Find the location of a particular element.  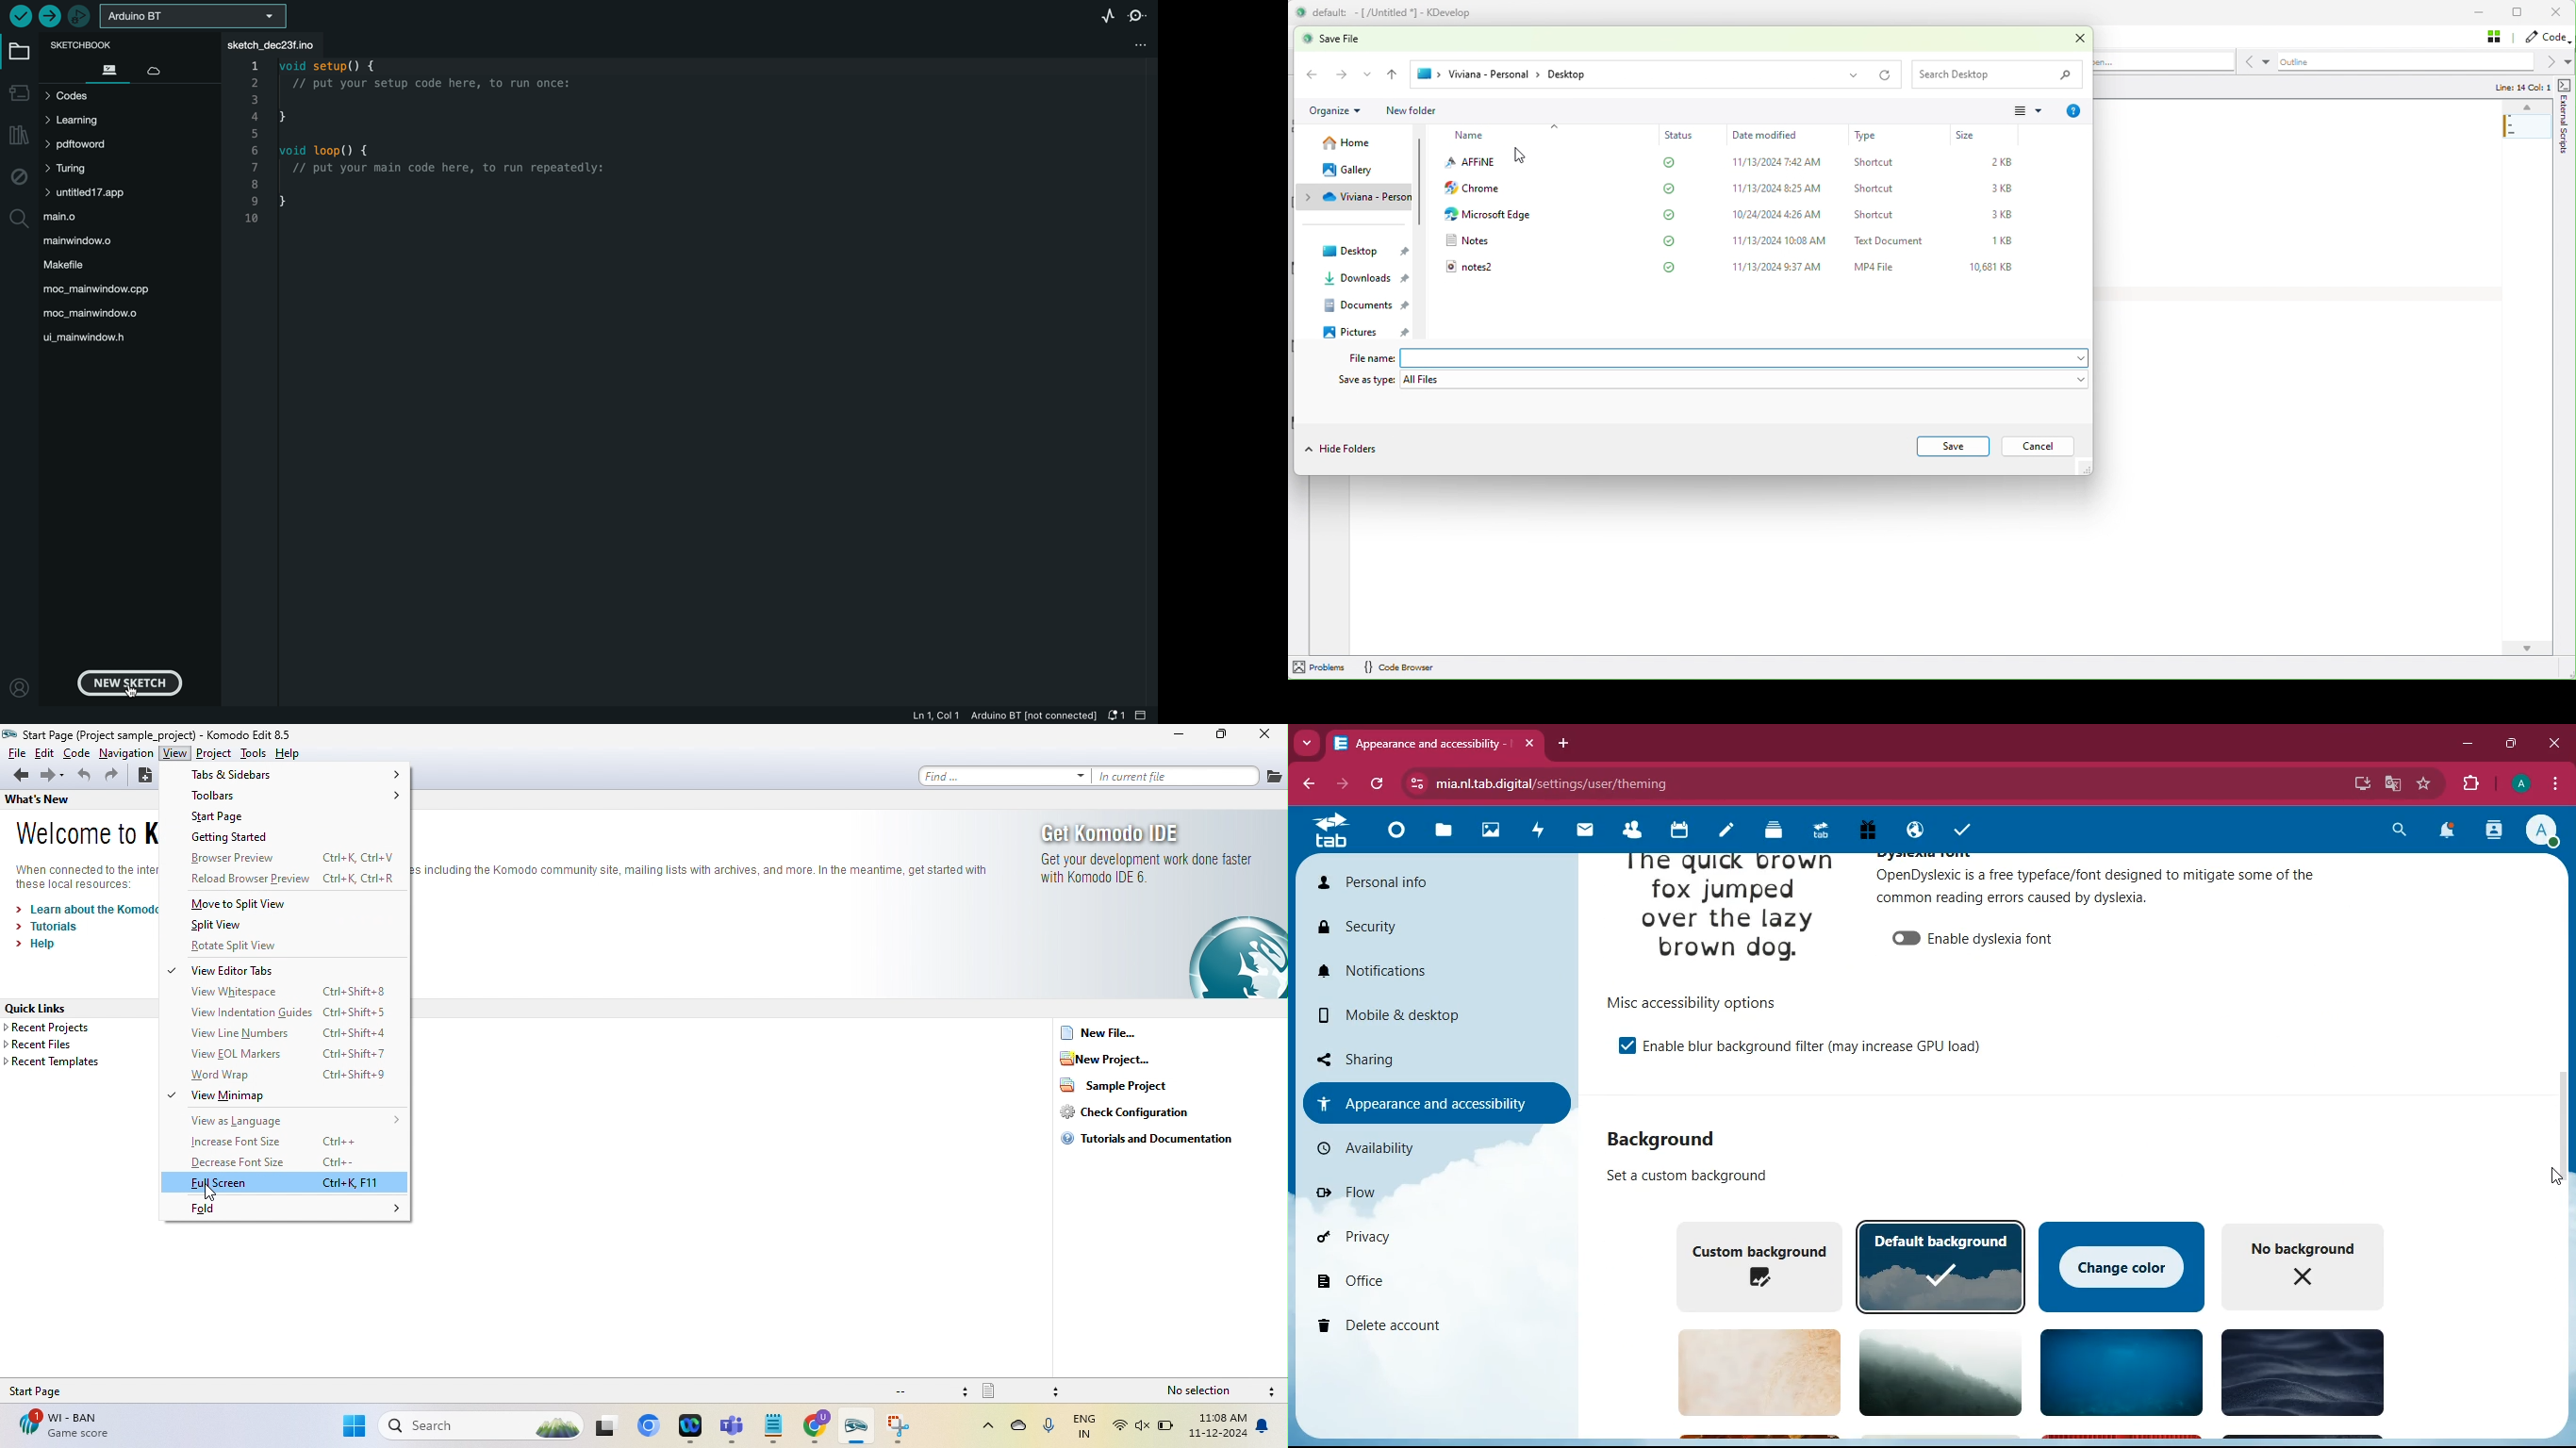

komodo title is located at coordinates (261, 733).